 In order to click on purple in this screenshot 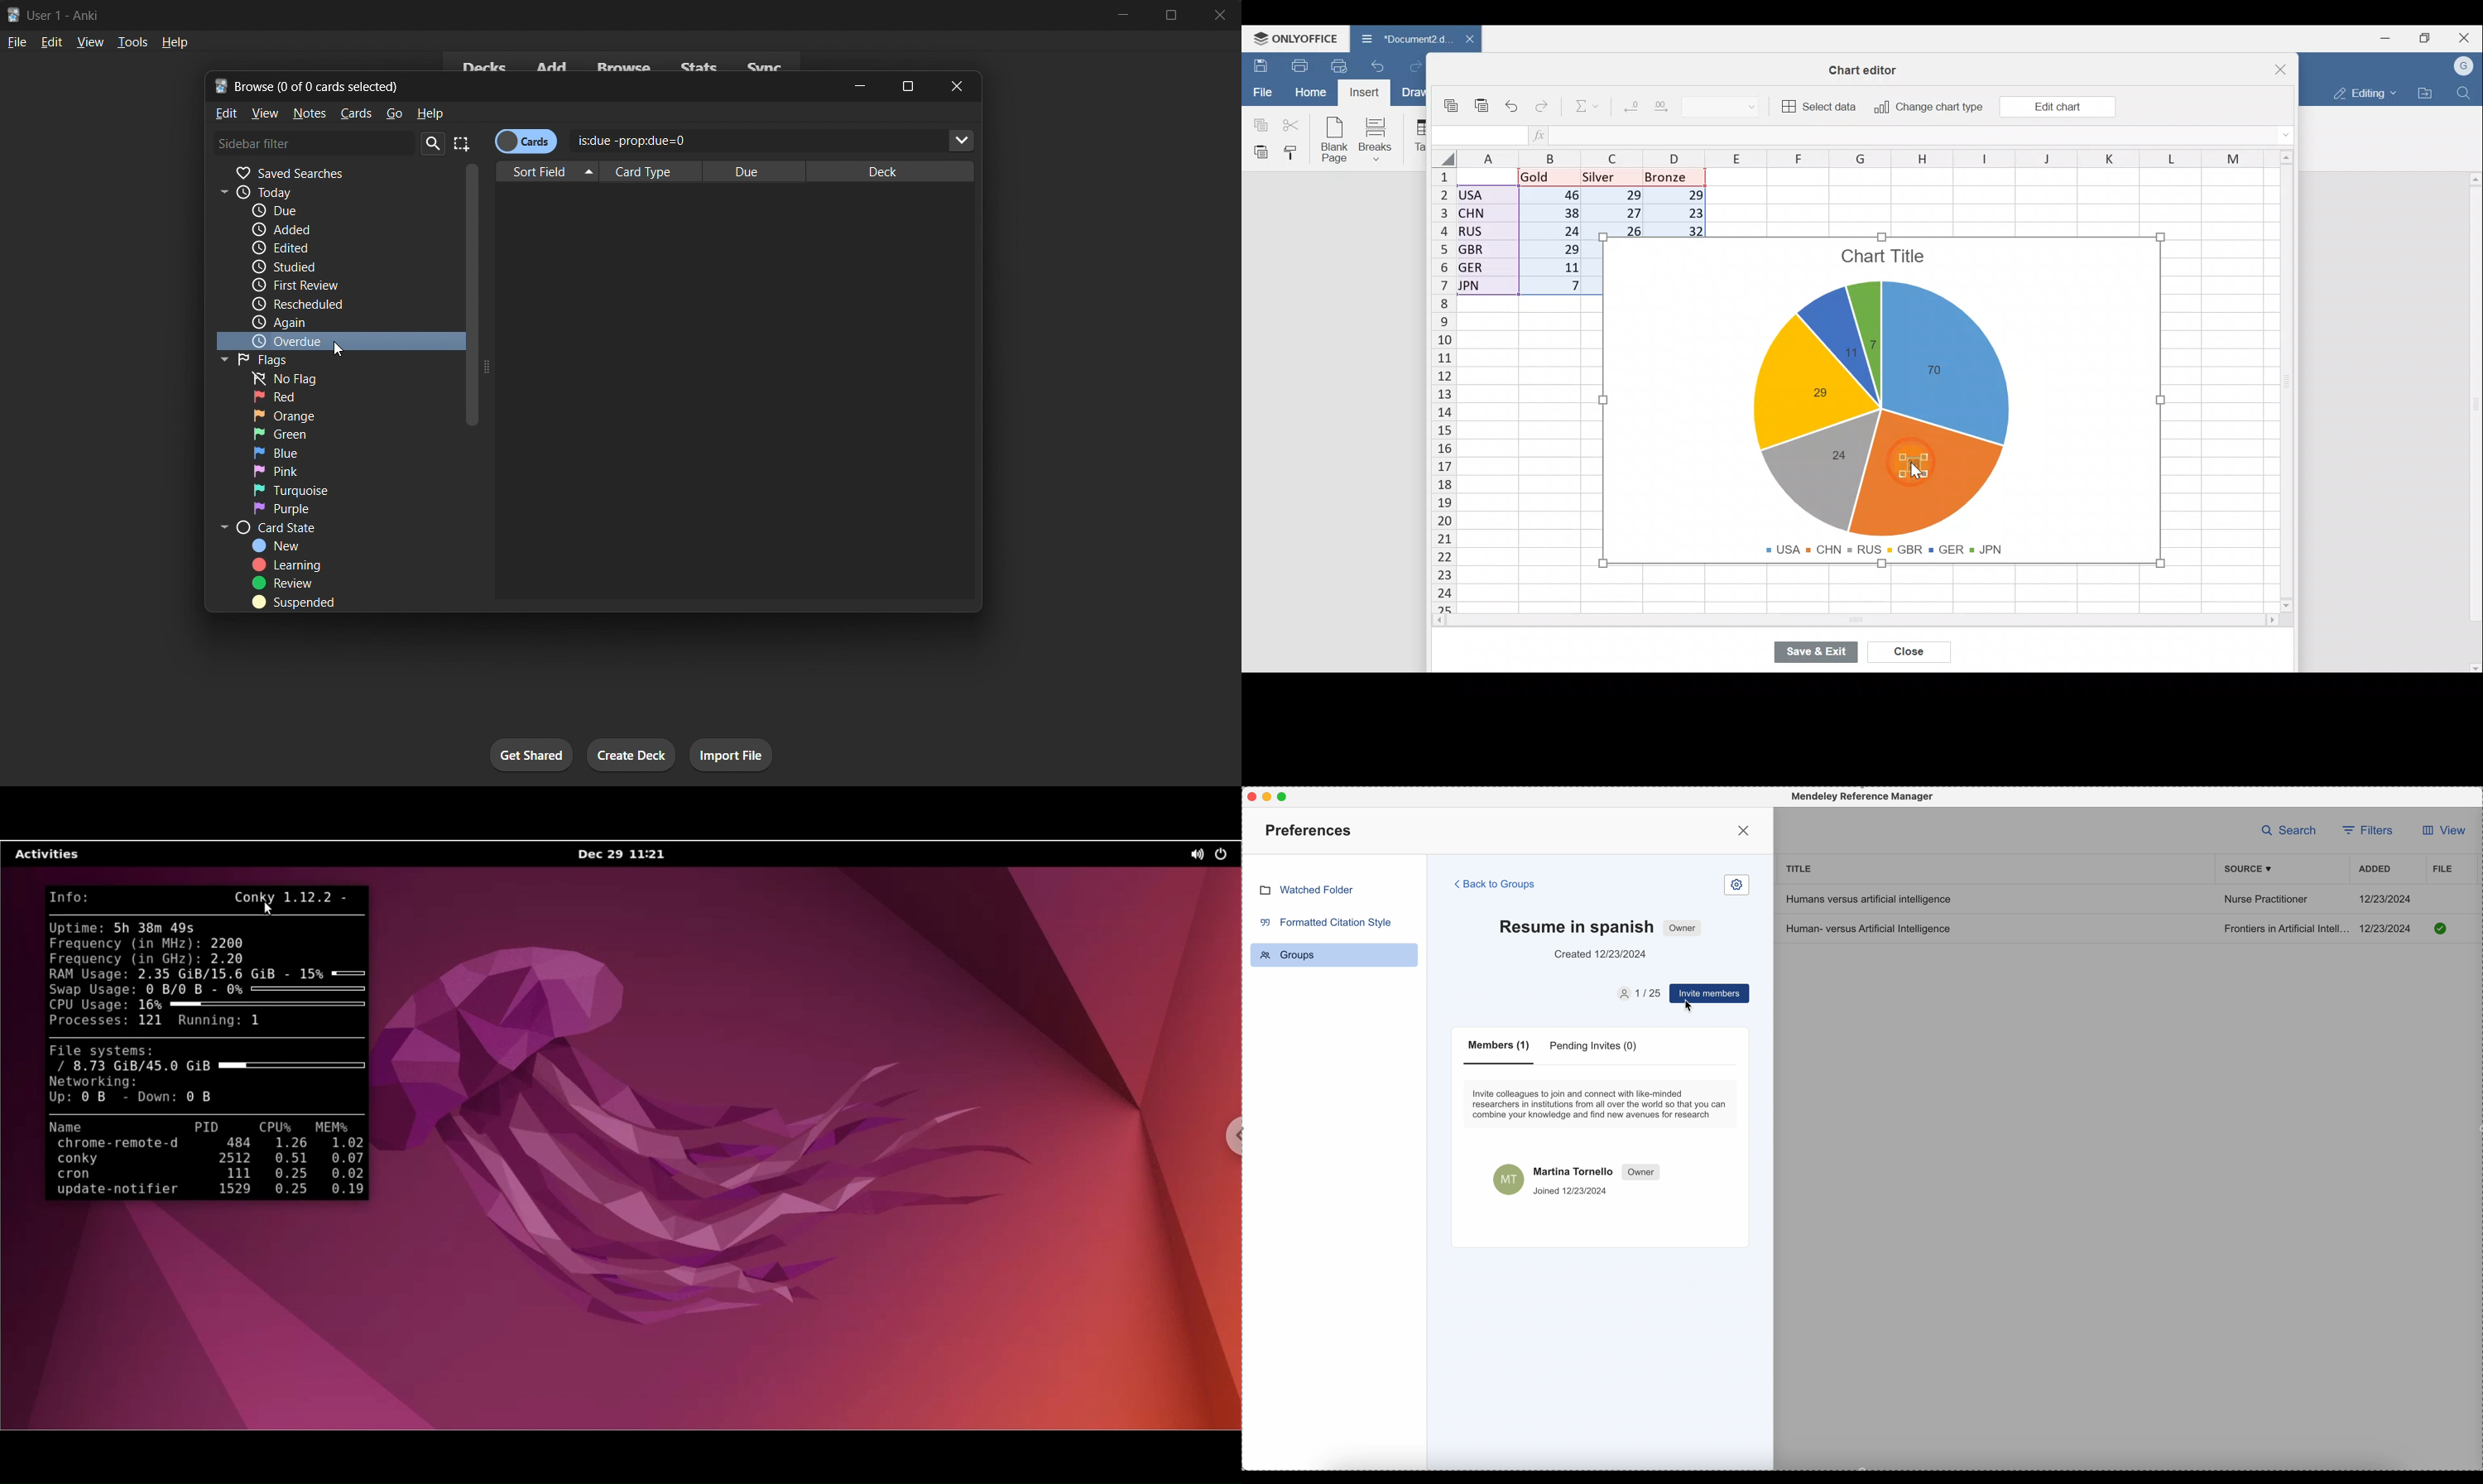, I will do `click(307, 508)`.